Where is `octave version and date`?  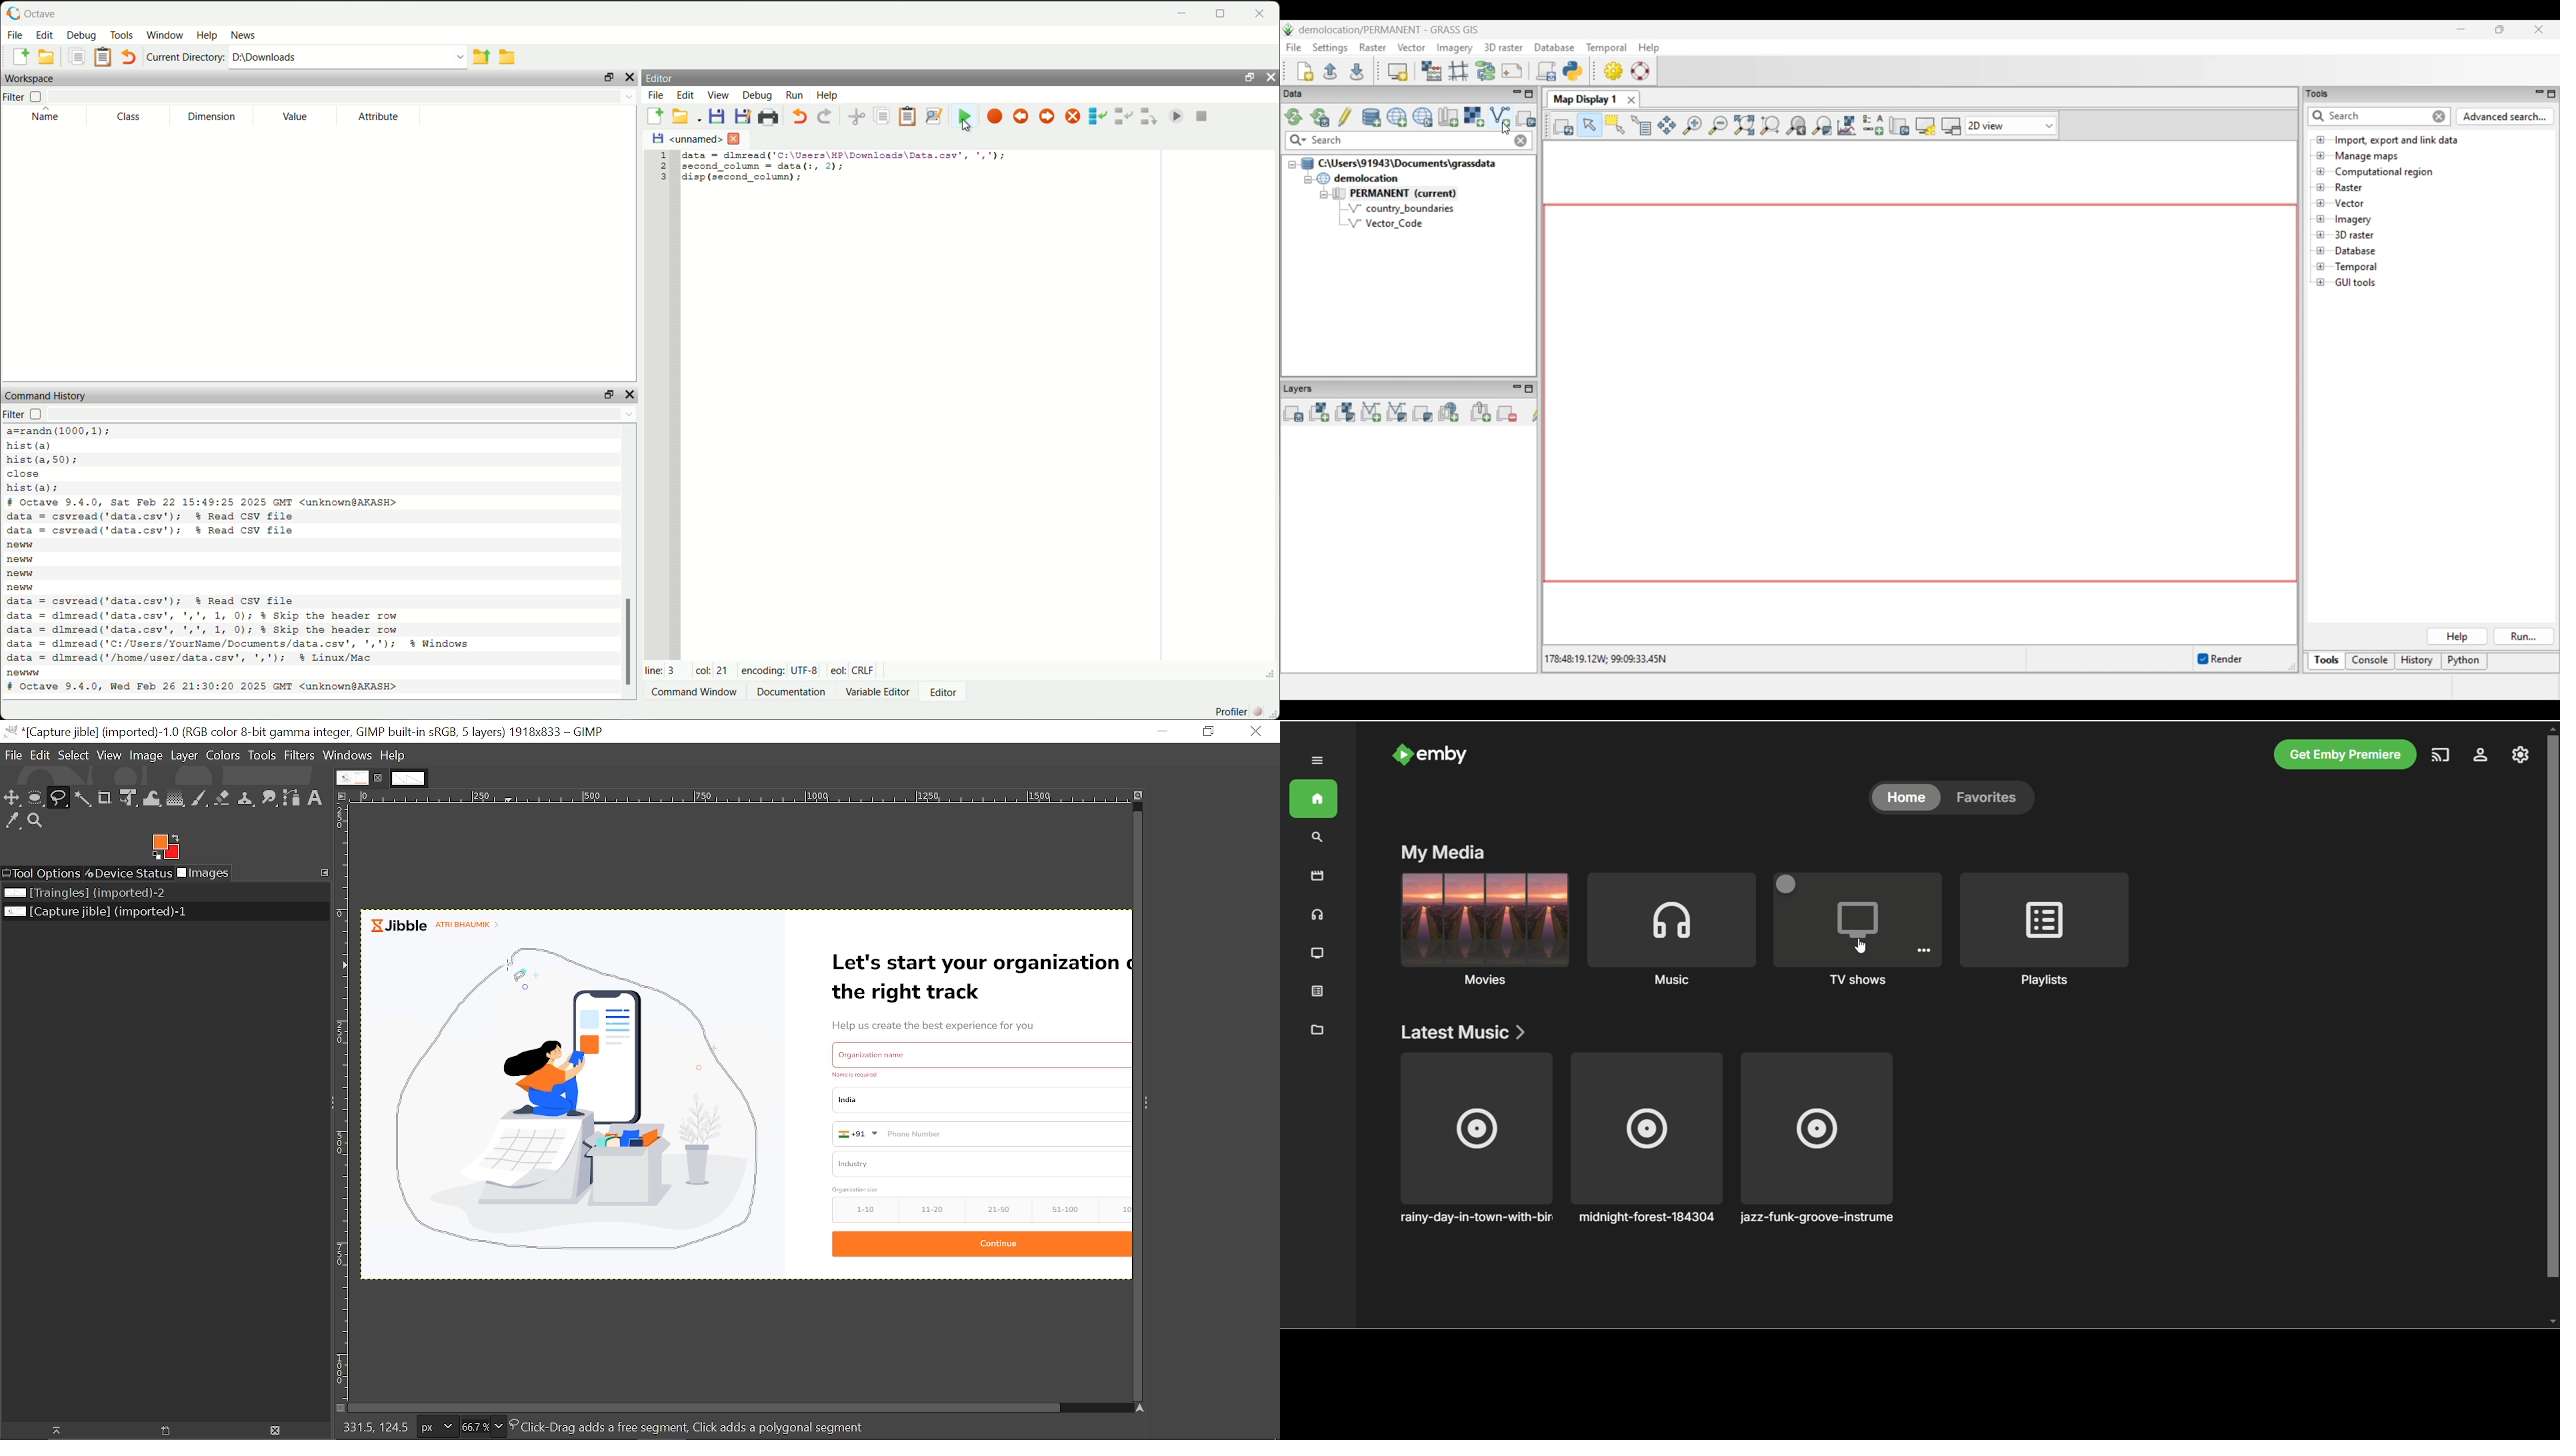 octave version and date is located at coordinates (235, 689).